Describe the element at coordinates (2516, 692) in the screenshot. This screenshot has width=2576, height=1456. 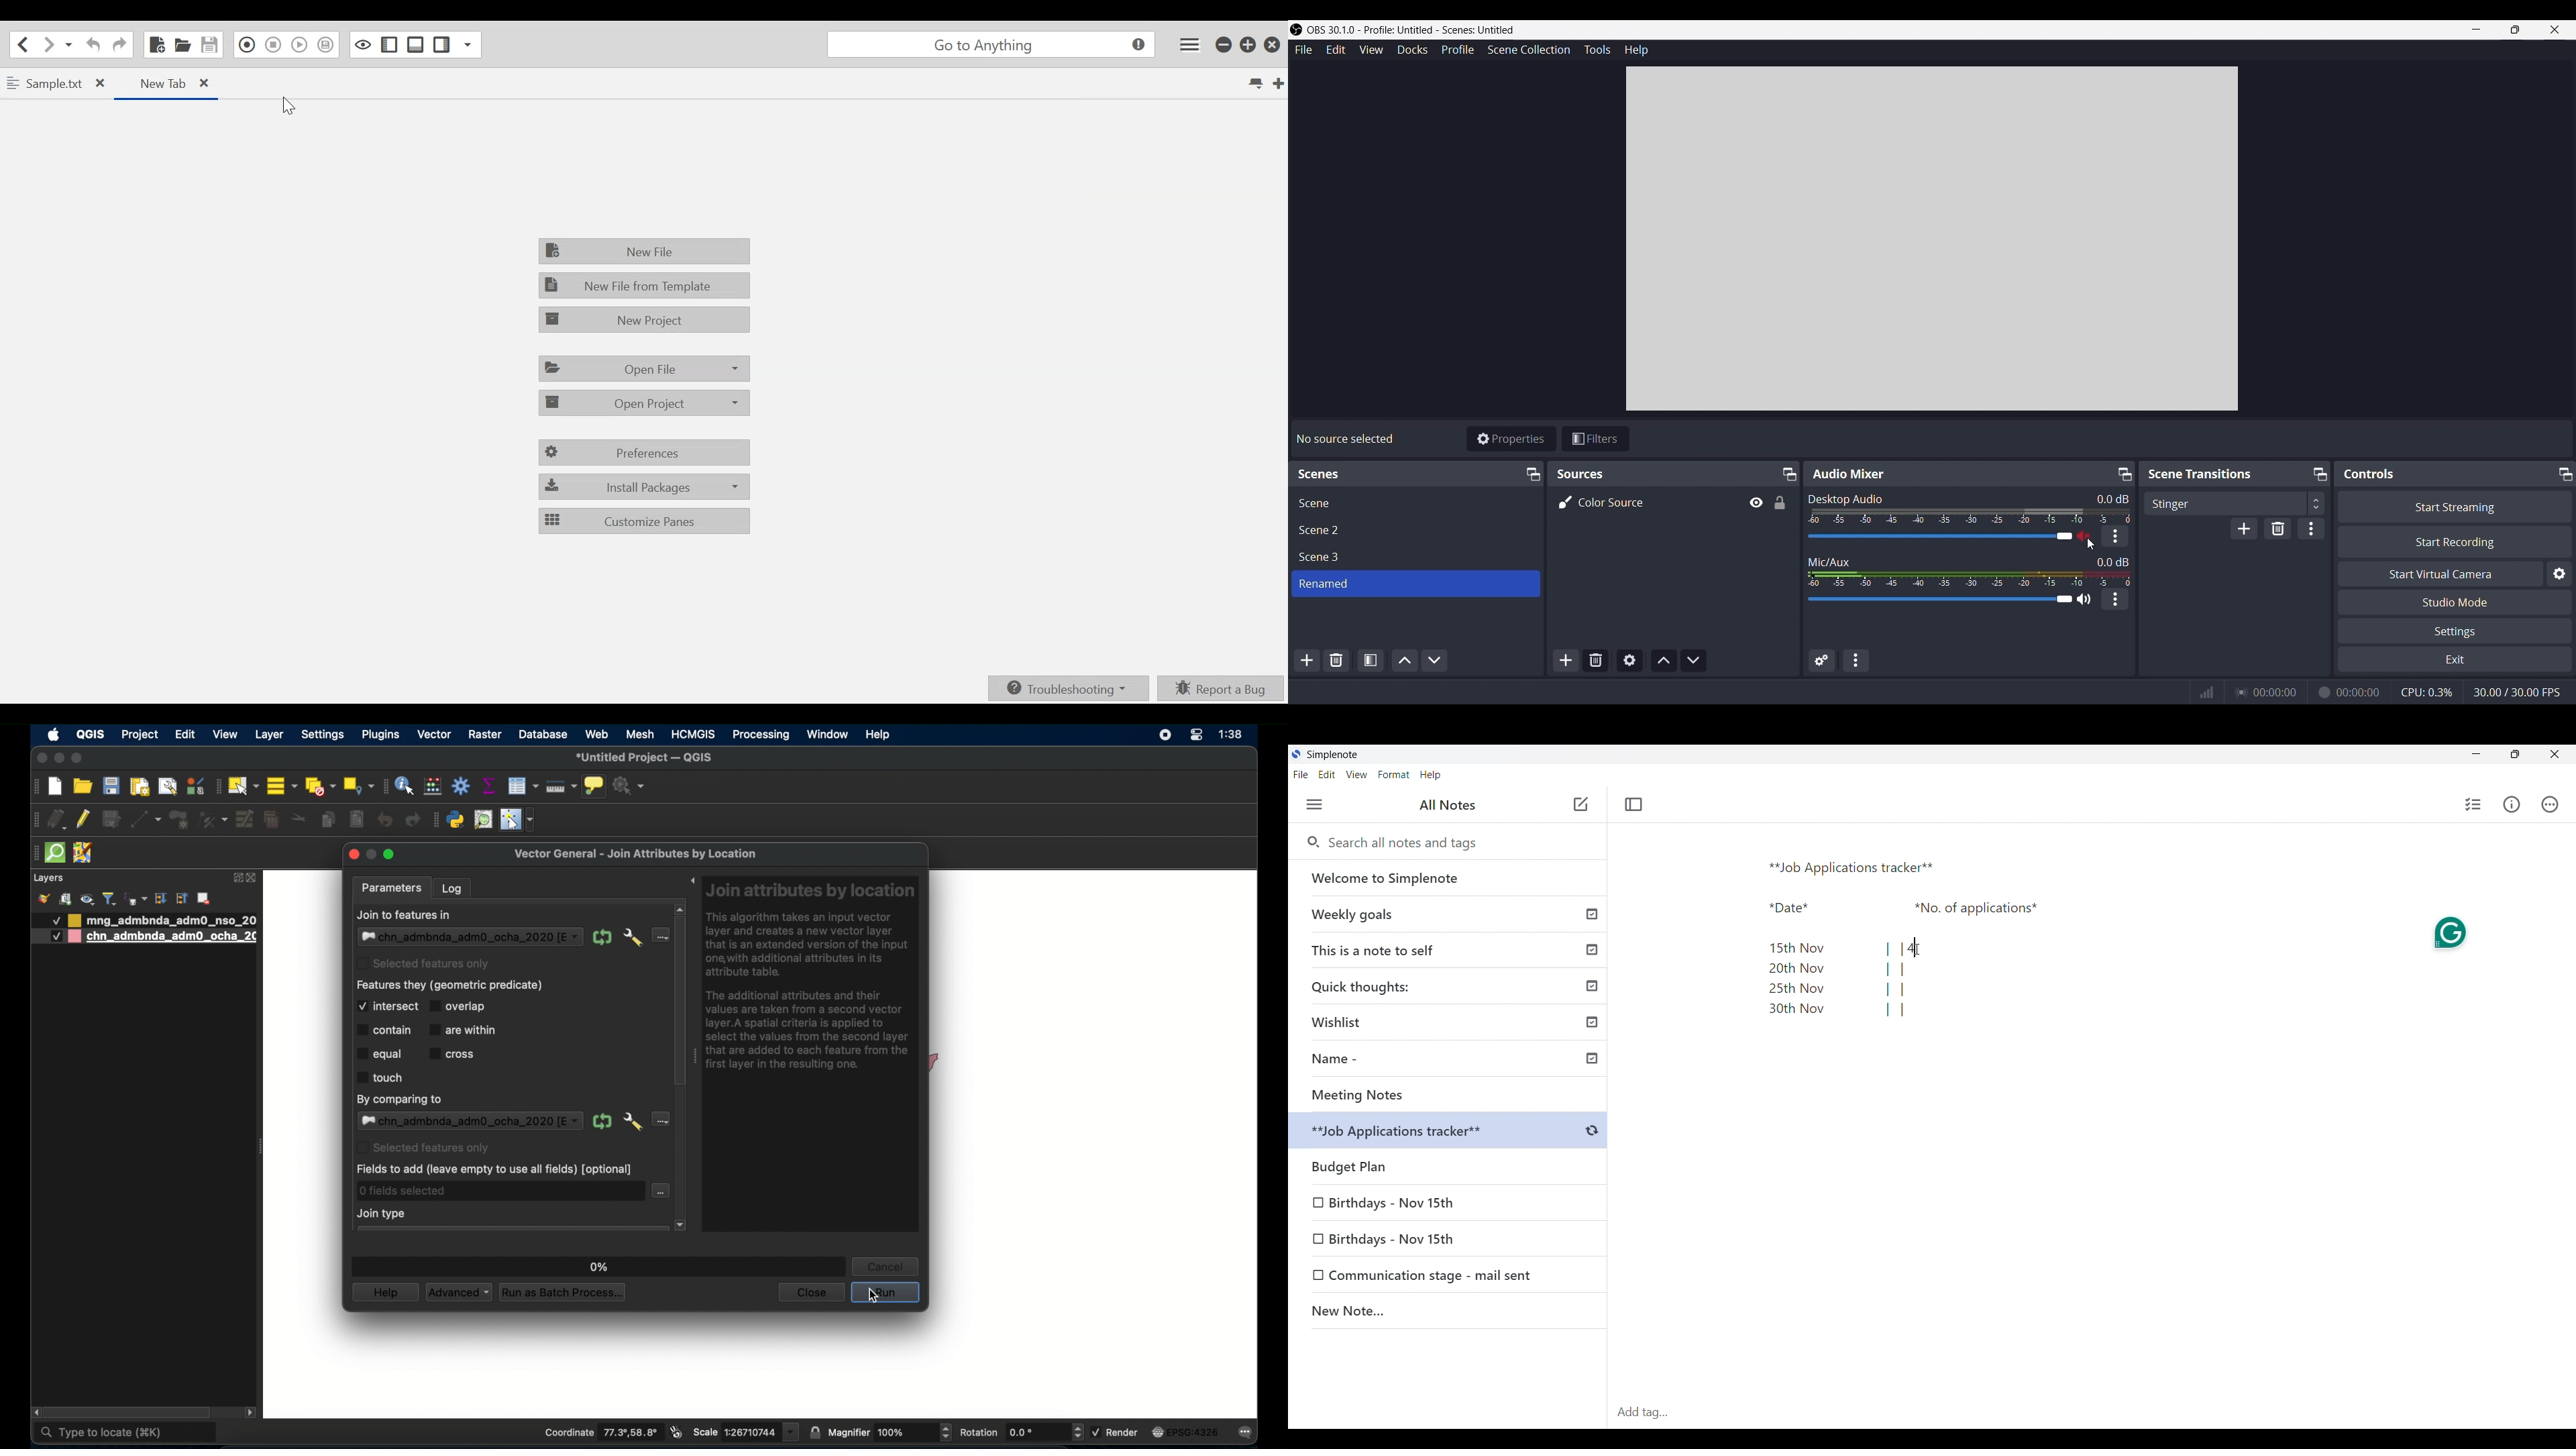
I see `Frames Per Second` at that location.